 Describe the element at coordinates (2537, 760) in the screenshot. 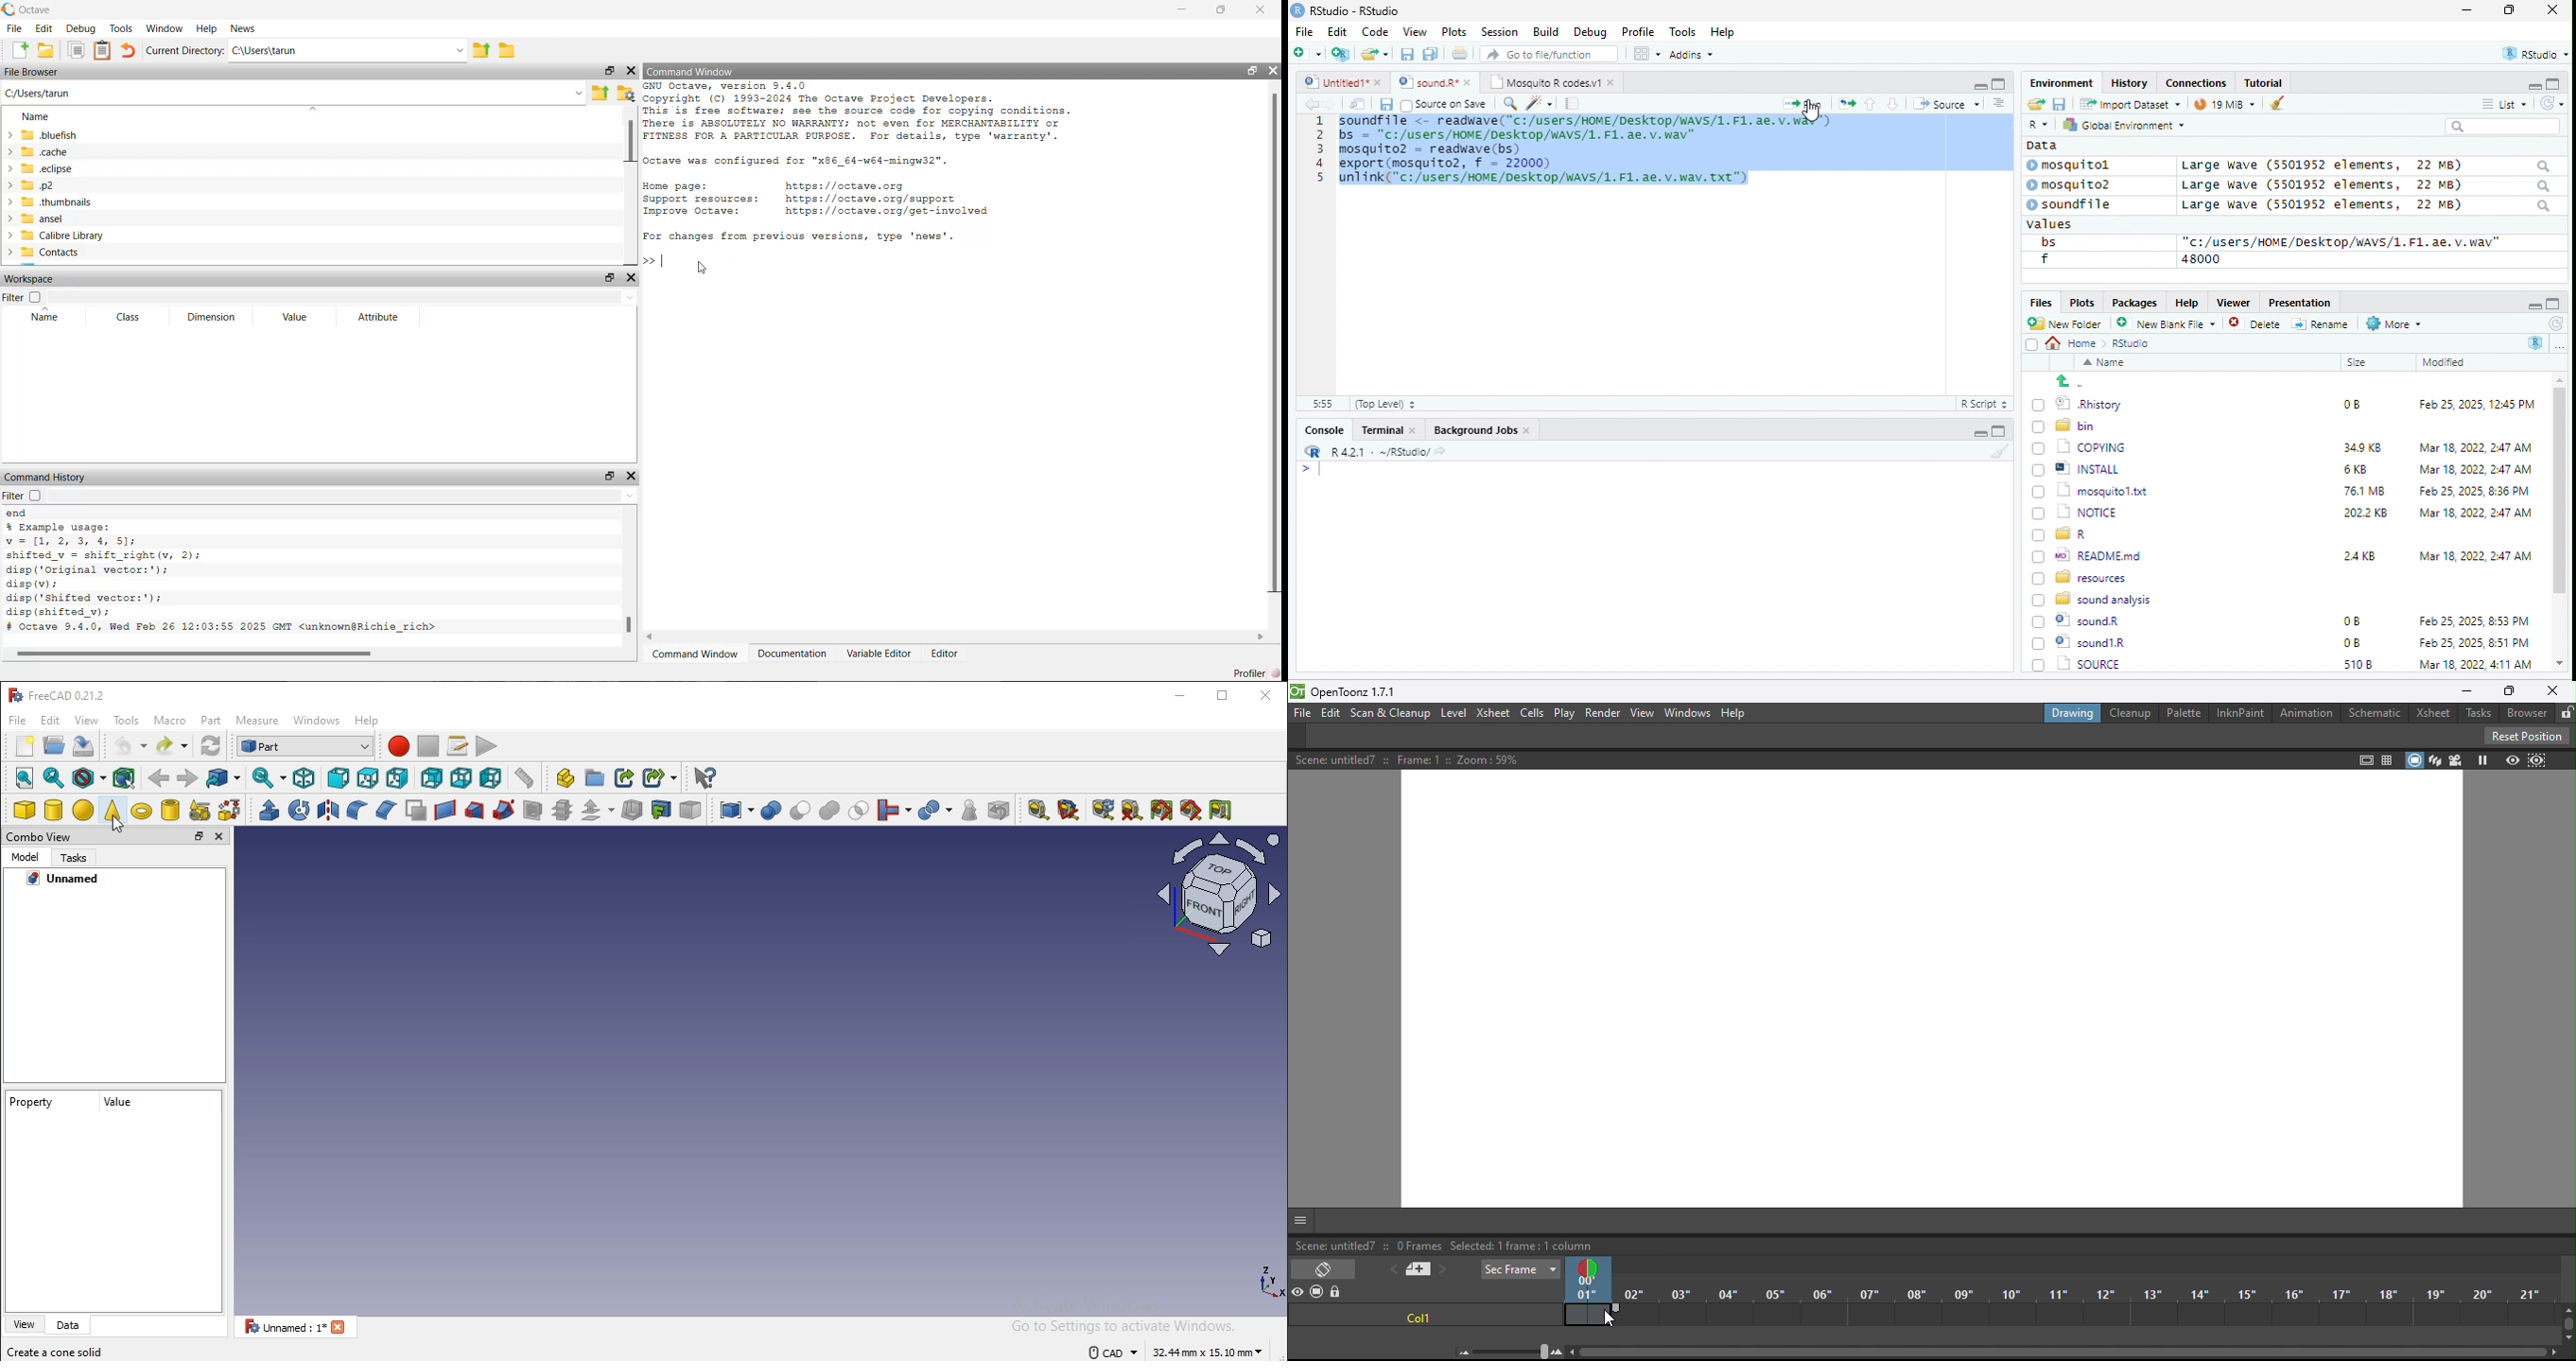

I see `Sub-camera Preview` at that location.